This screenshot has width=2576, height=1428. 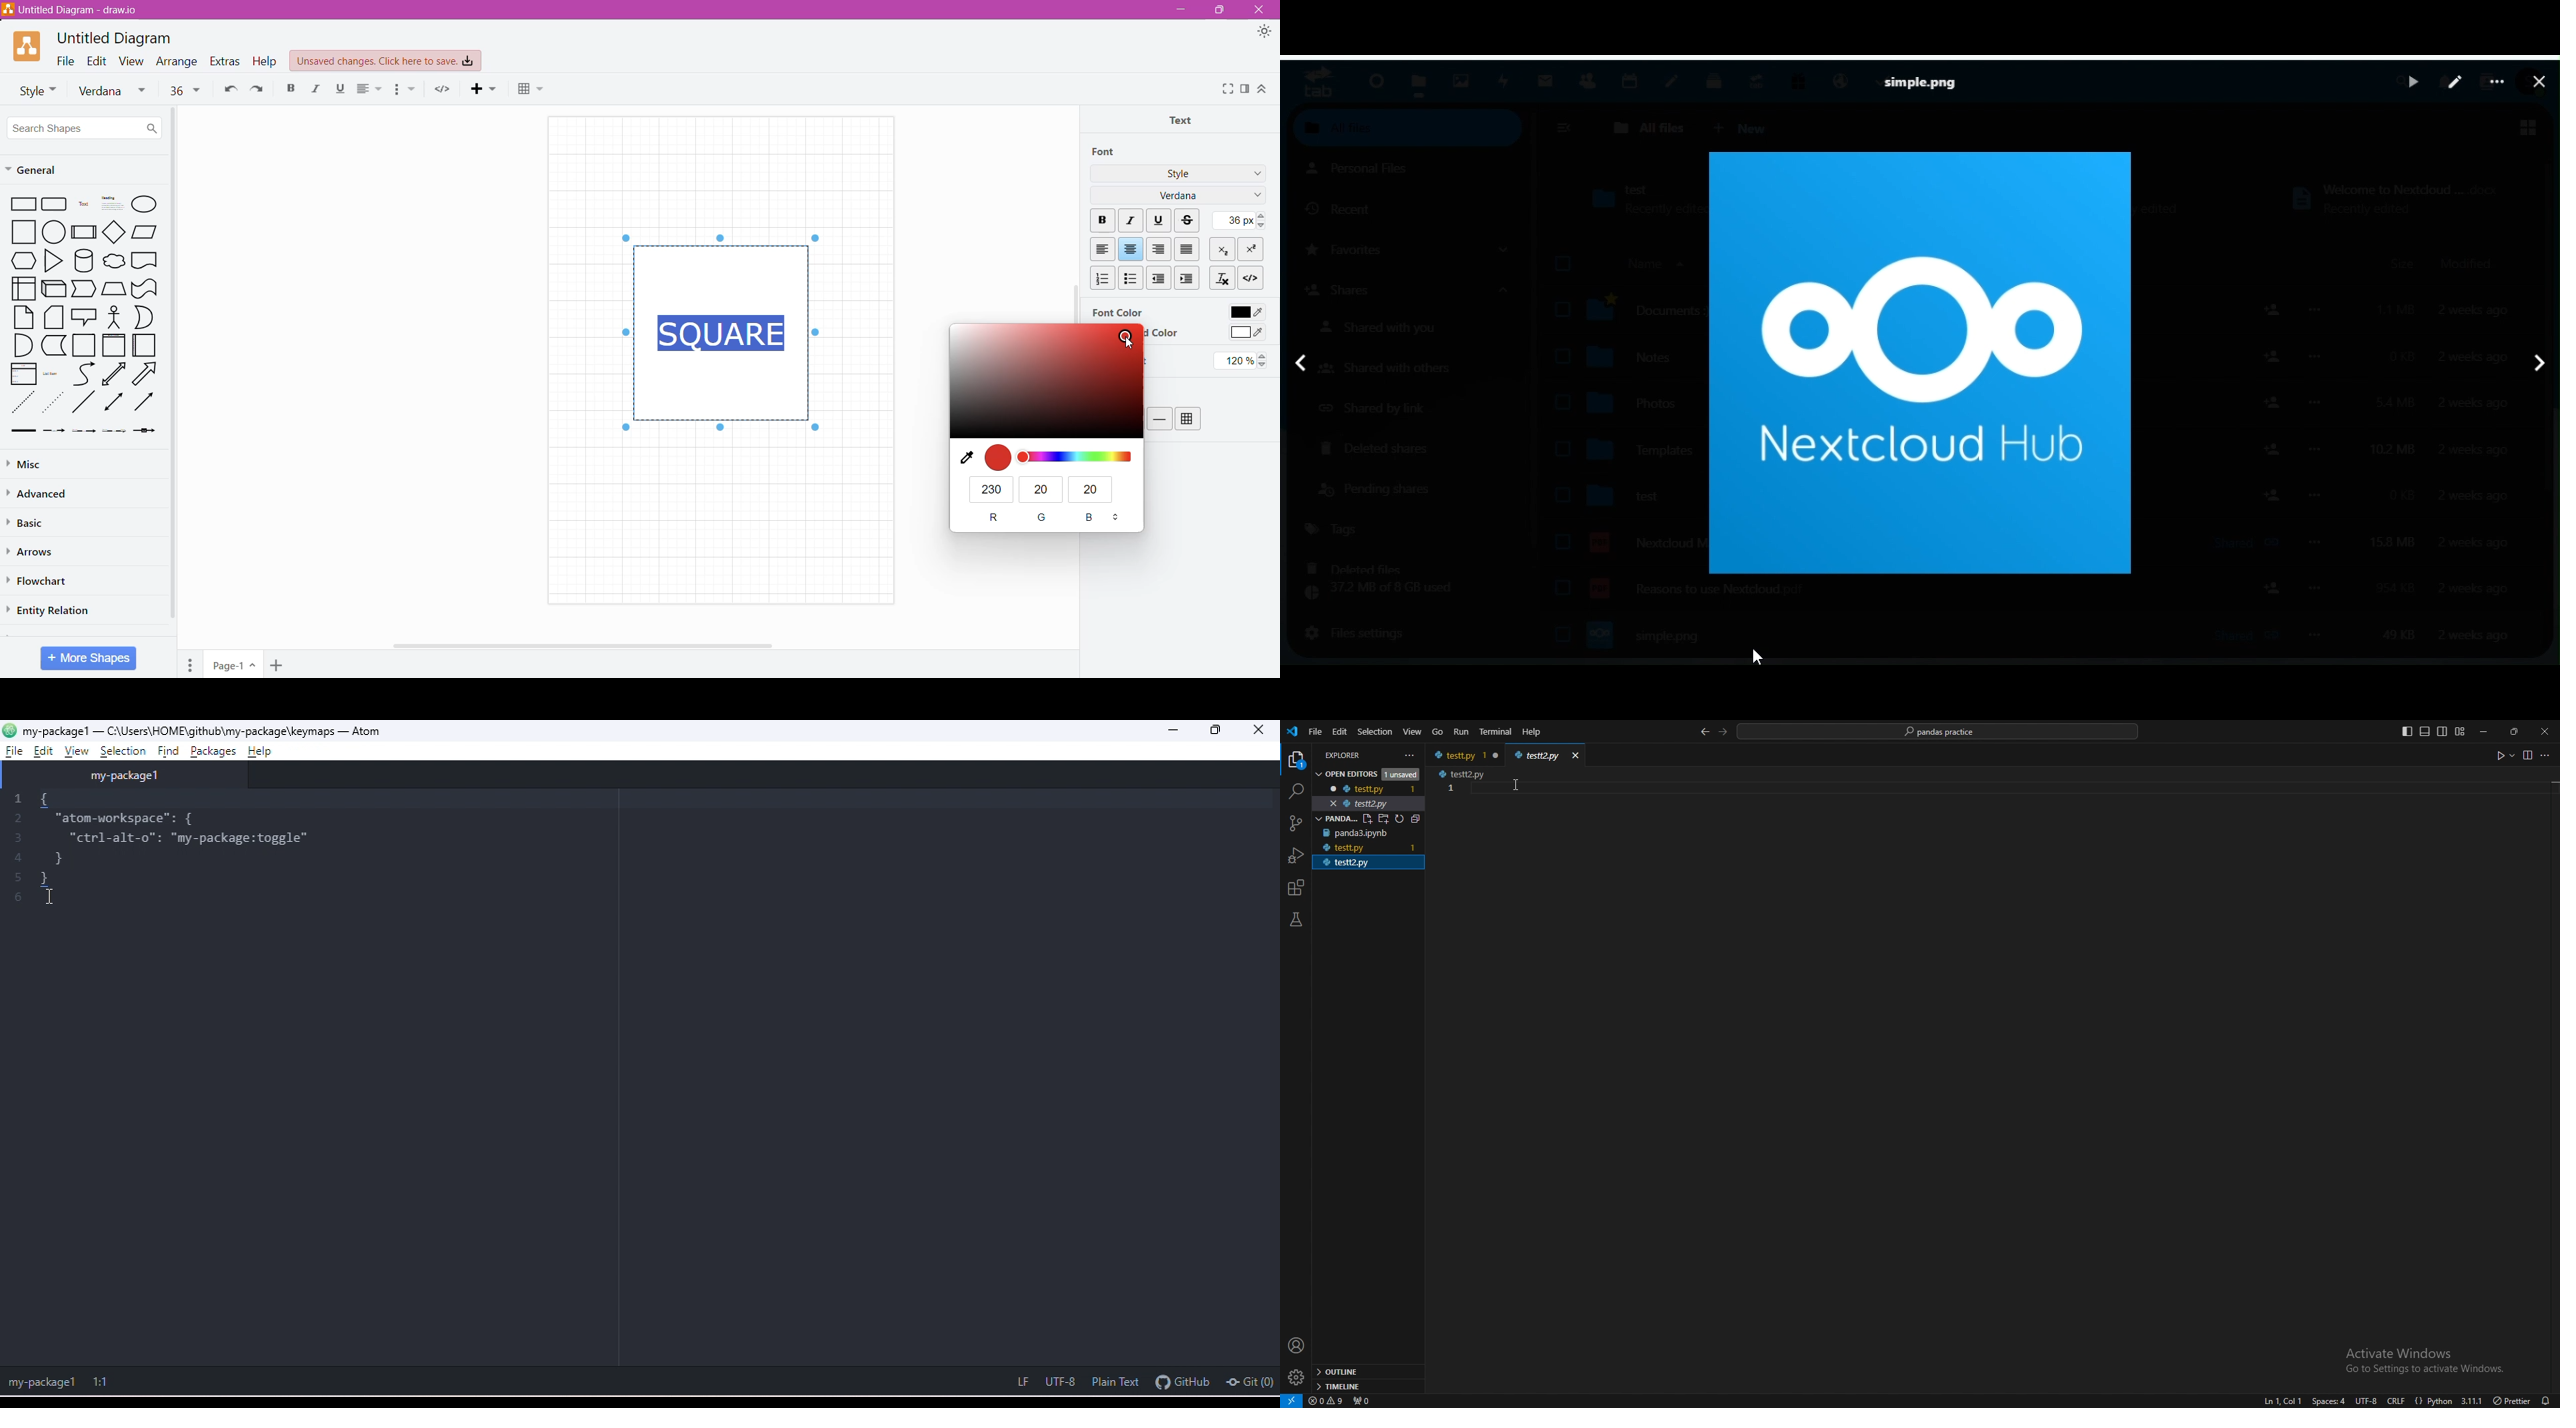 What do you see at coordinates (2412, 81) in the screenshot?
I see `Slideshow` at bounding box center [2412, 81].